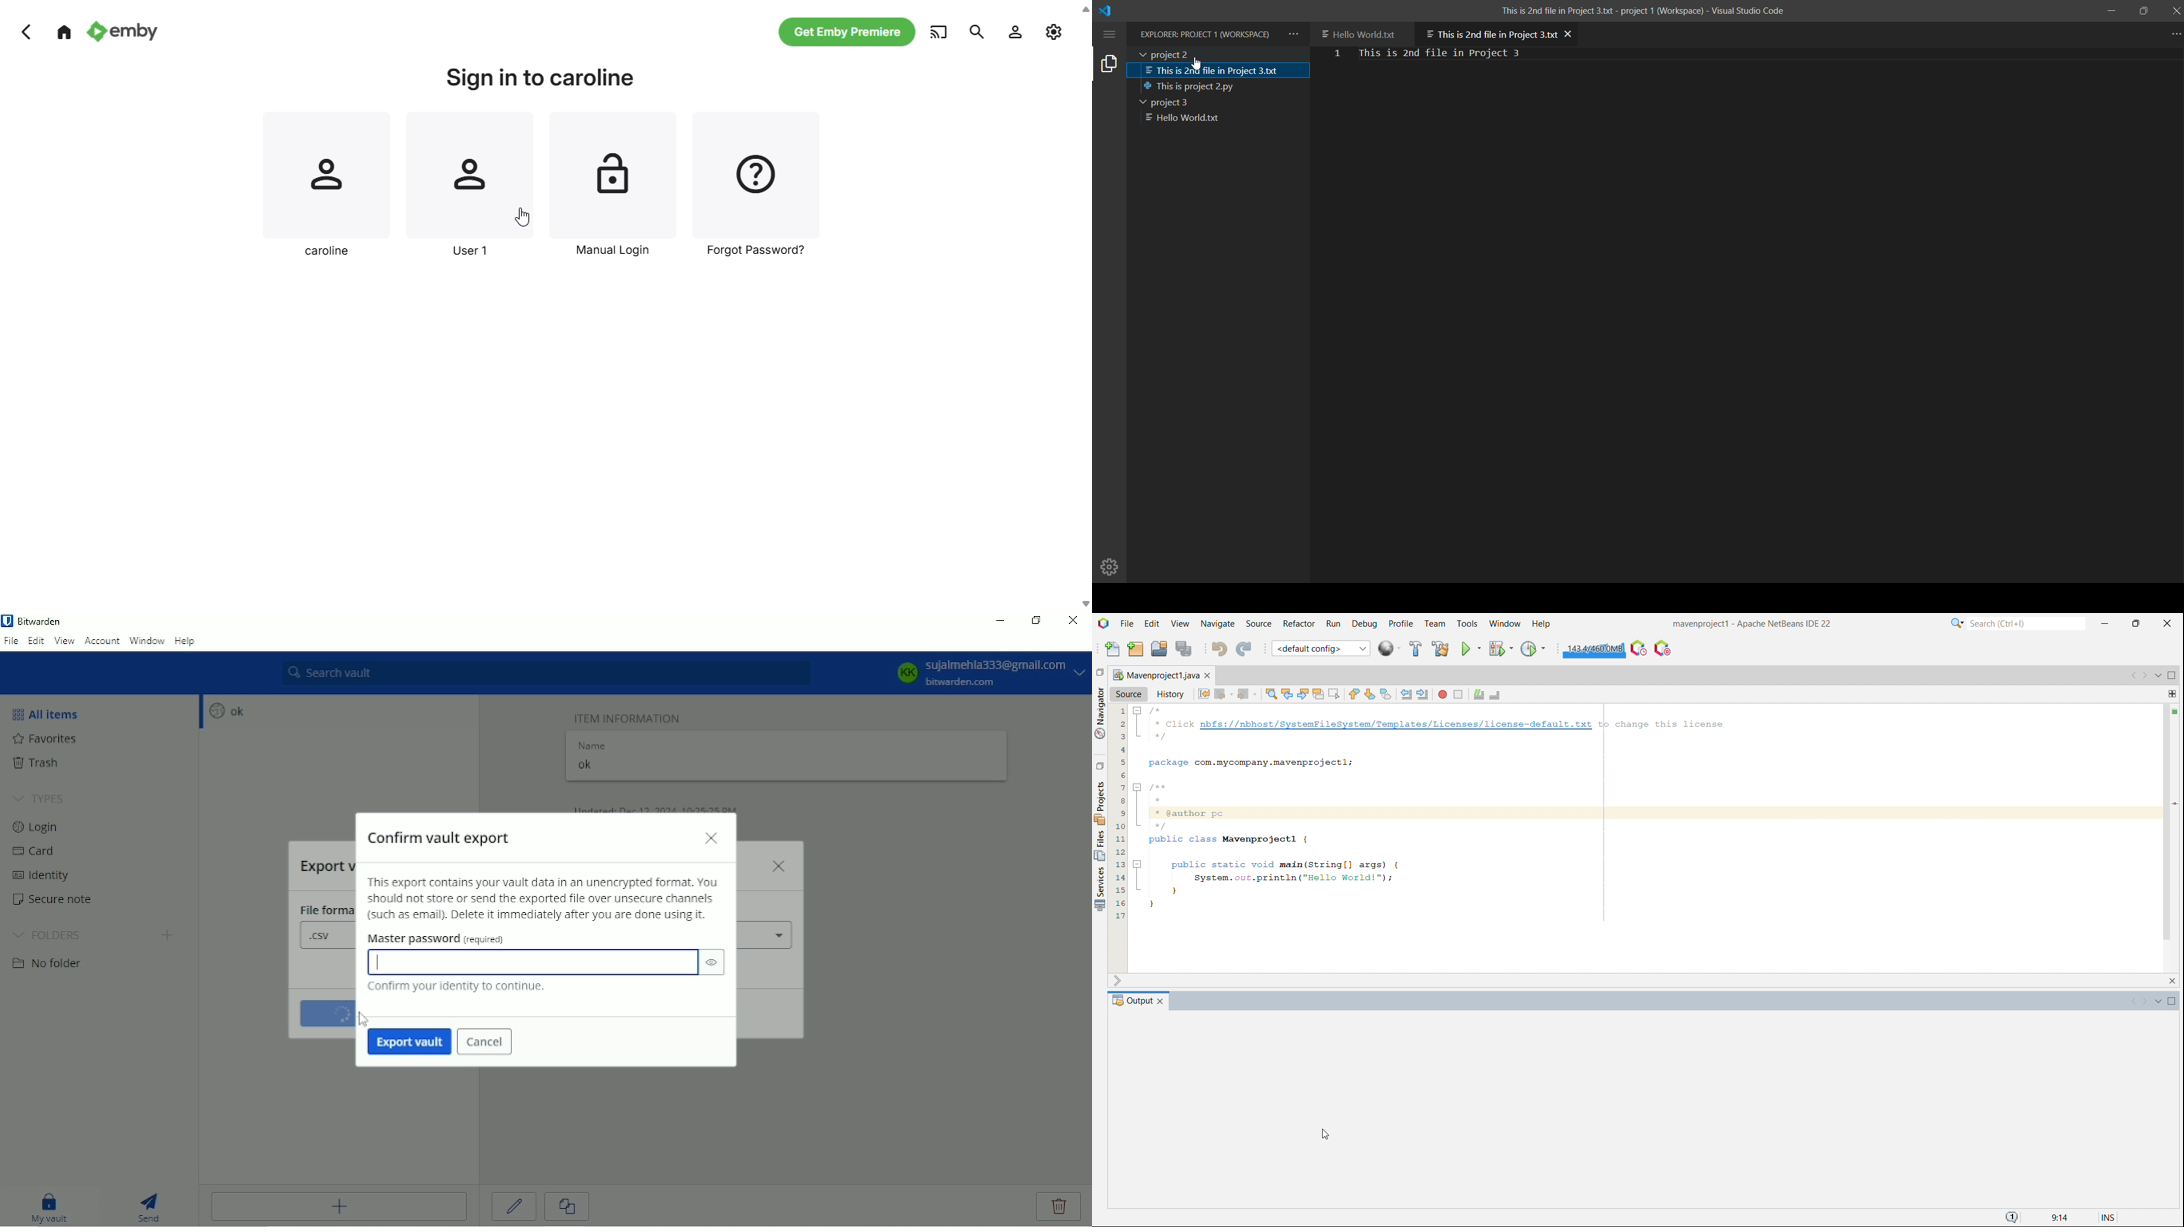 This screenshot has height=1232, width=2184. What do you see at coordinates (534, 963) in the screenshot?
I see `Enter password` at bounding box center [534, 963].